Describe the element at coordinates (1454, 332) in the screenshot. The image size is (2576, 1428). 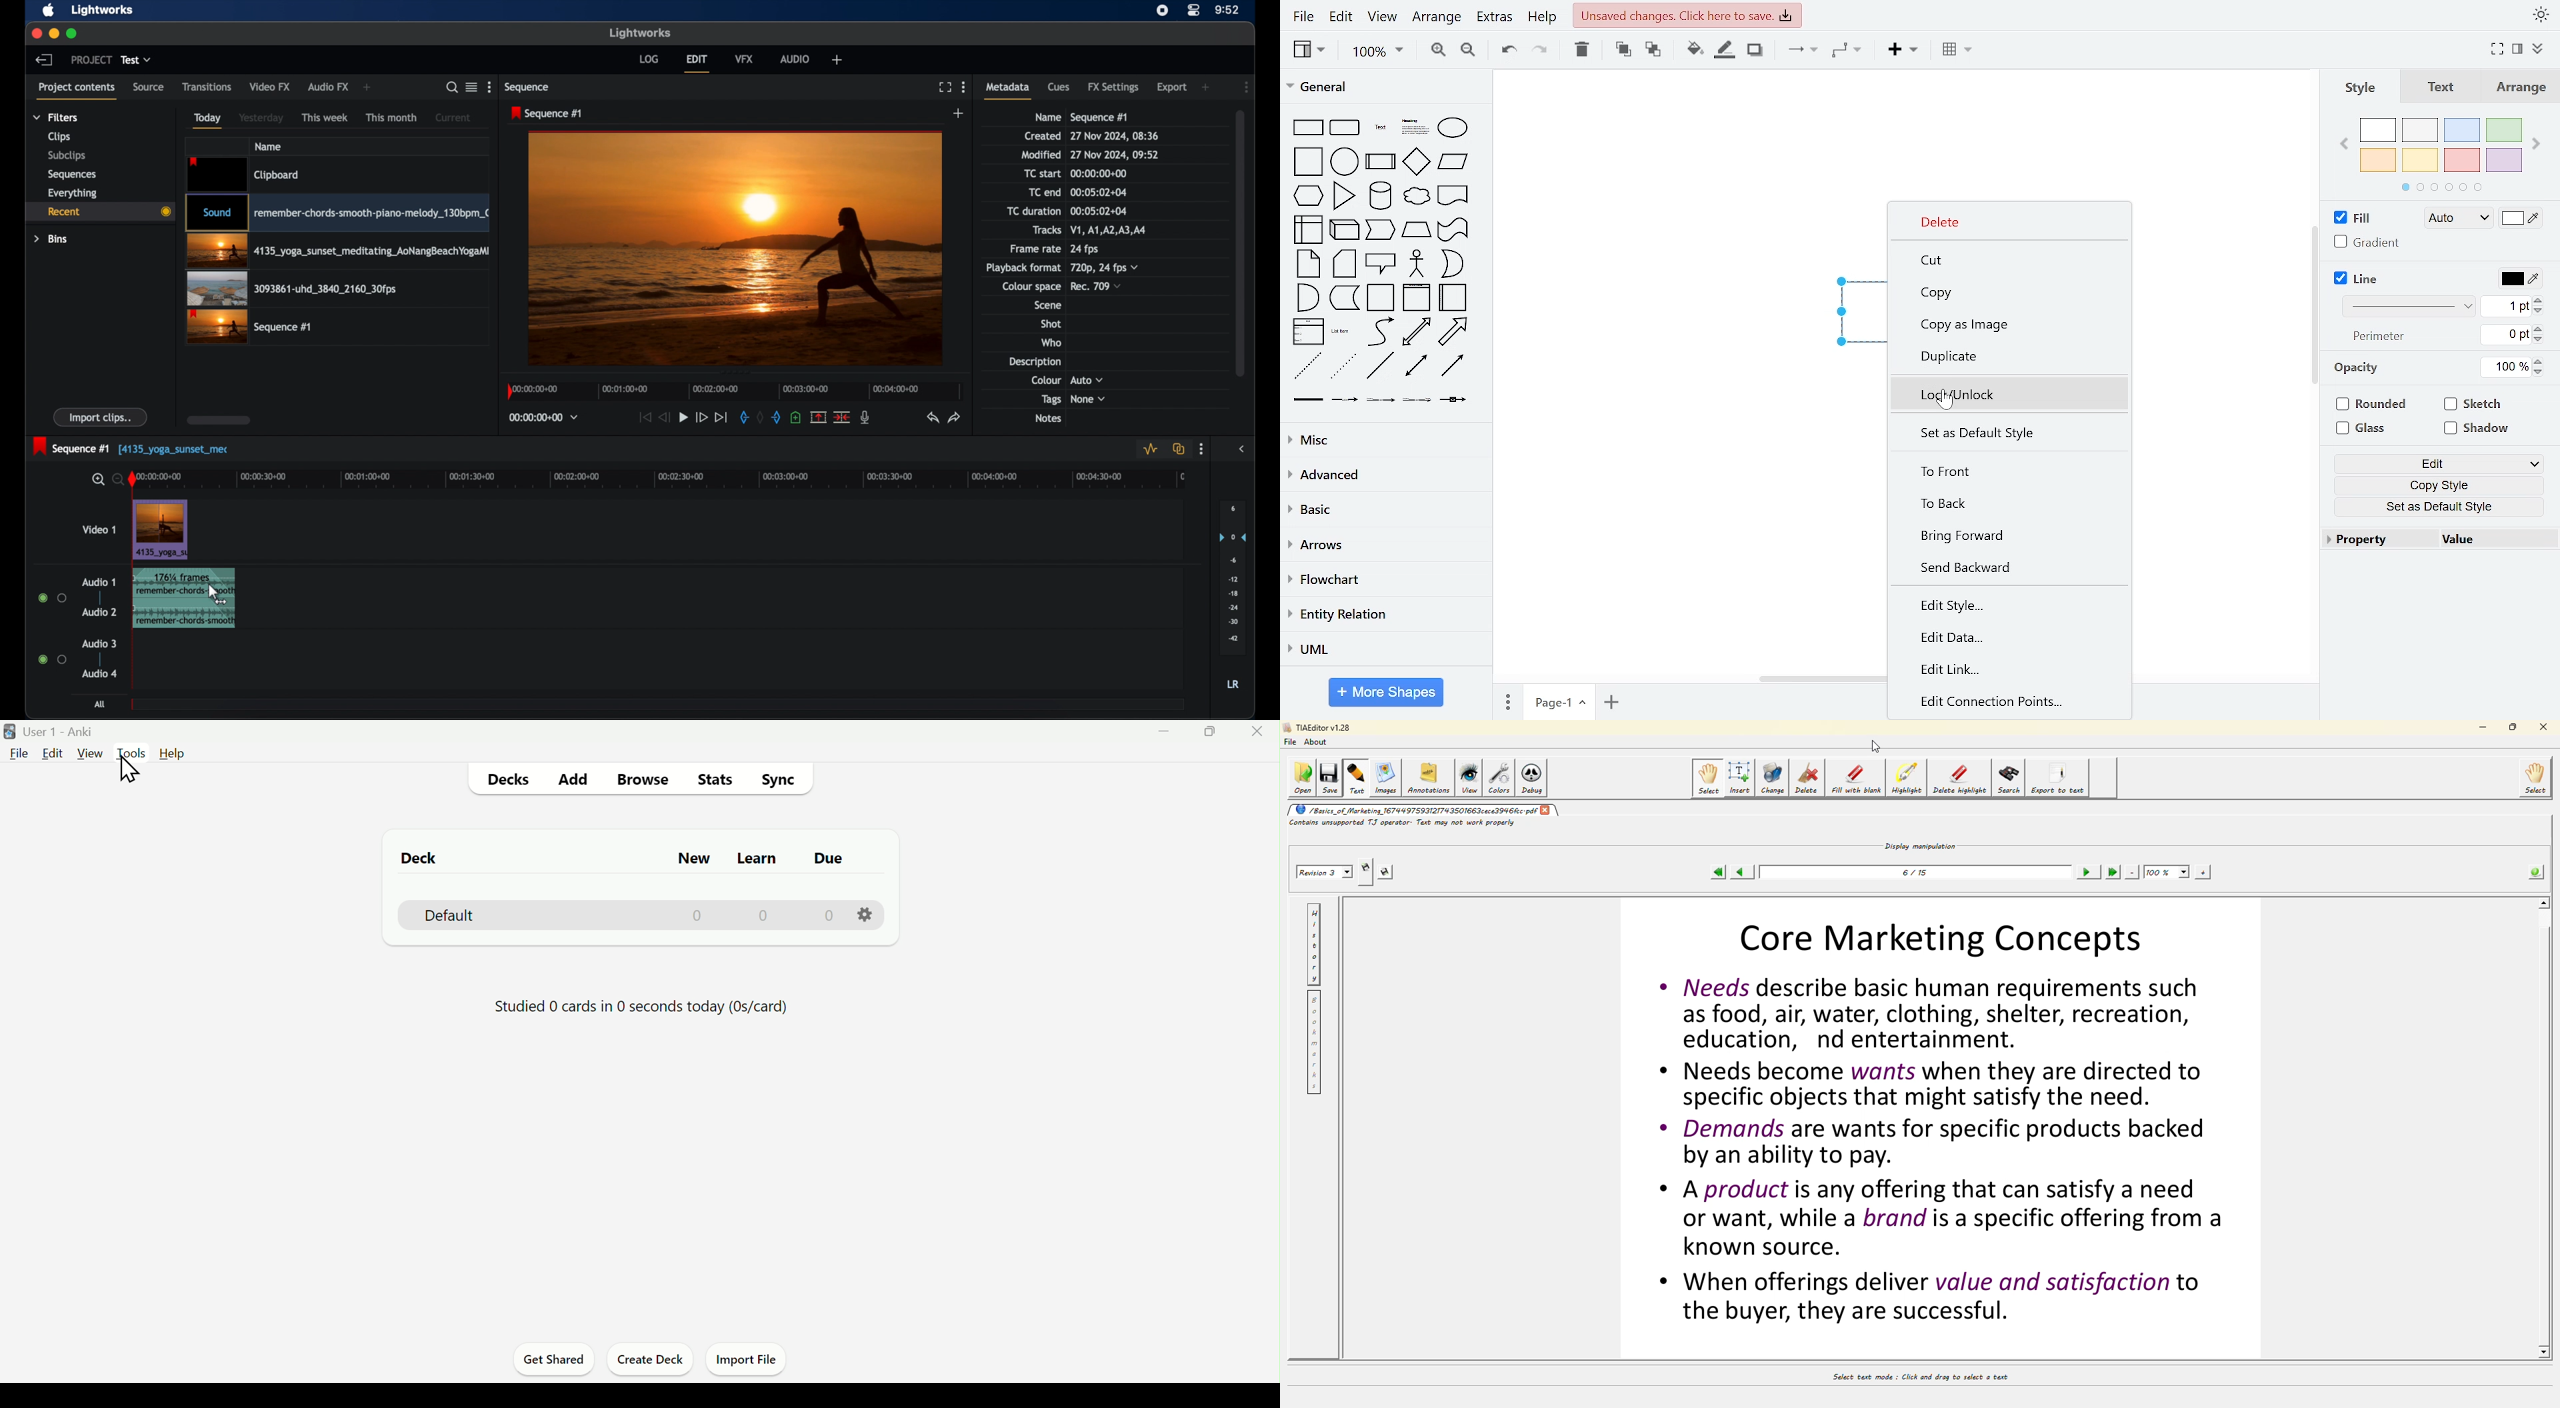
I see `arrow` at that location.